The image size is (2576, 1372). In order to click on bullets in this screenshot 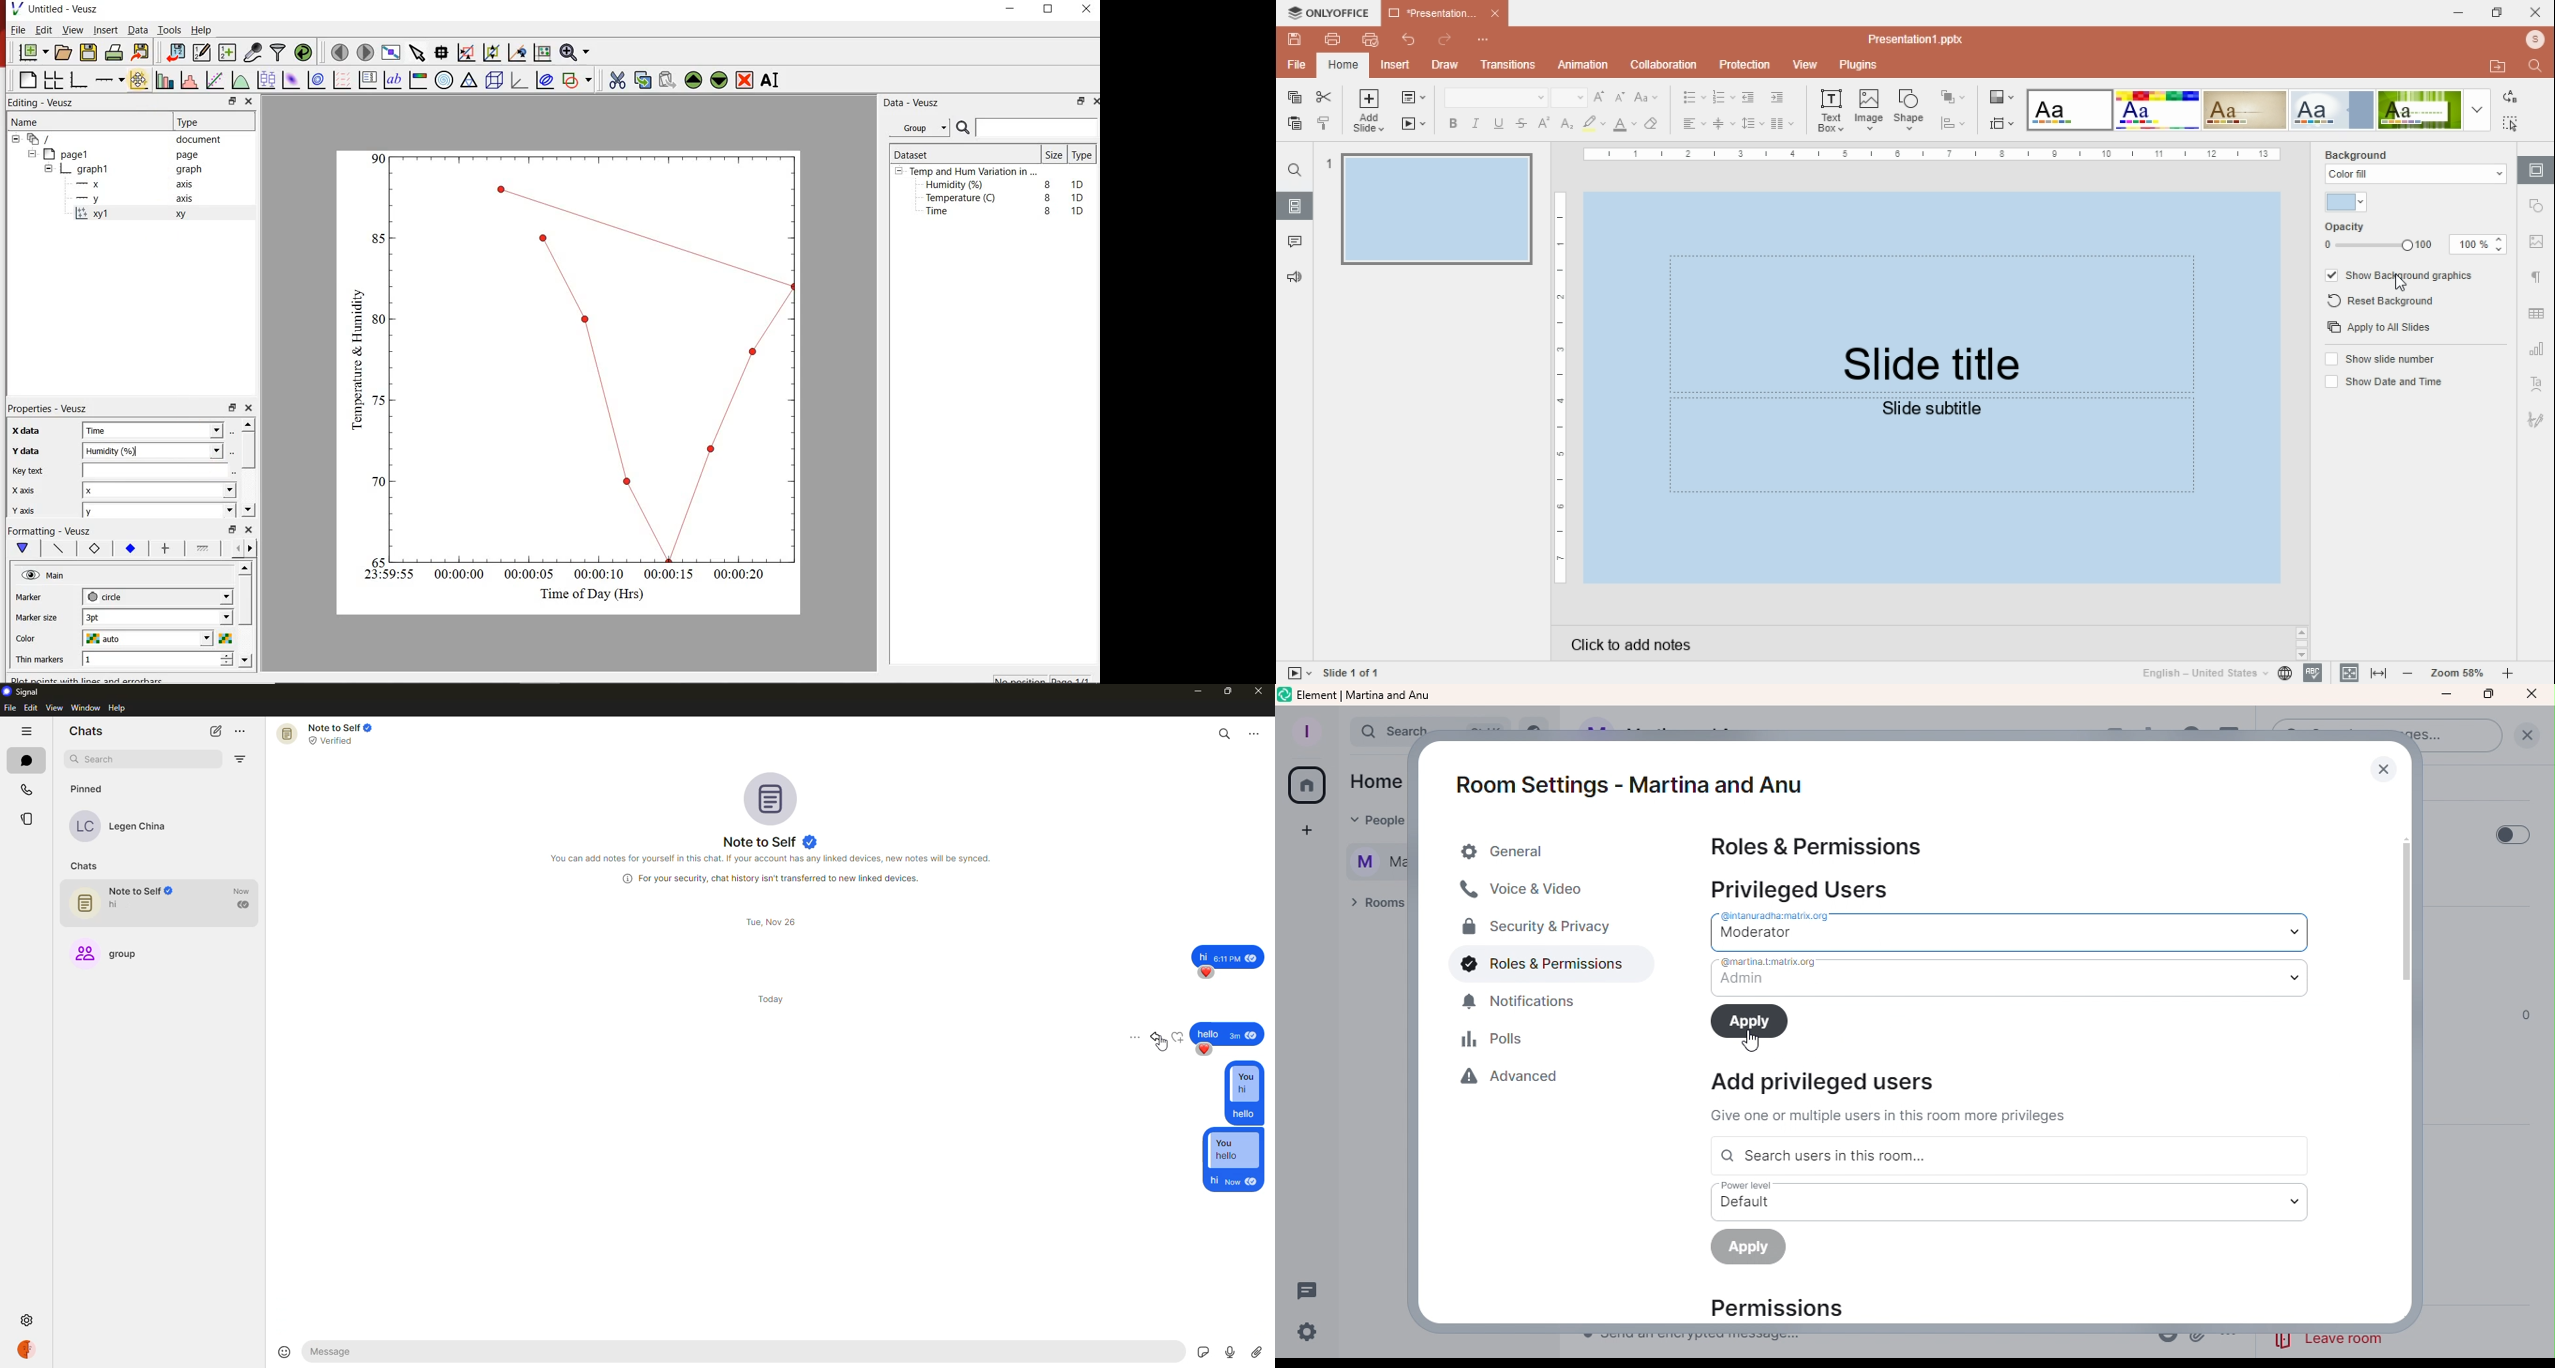, I will do `click(1695, 98)`.